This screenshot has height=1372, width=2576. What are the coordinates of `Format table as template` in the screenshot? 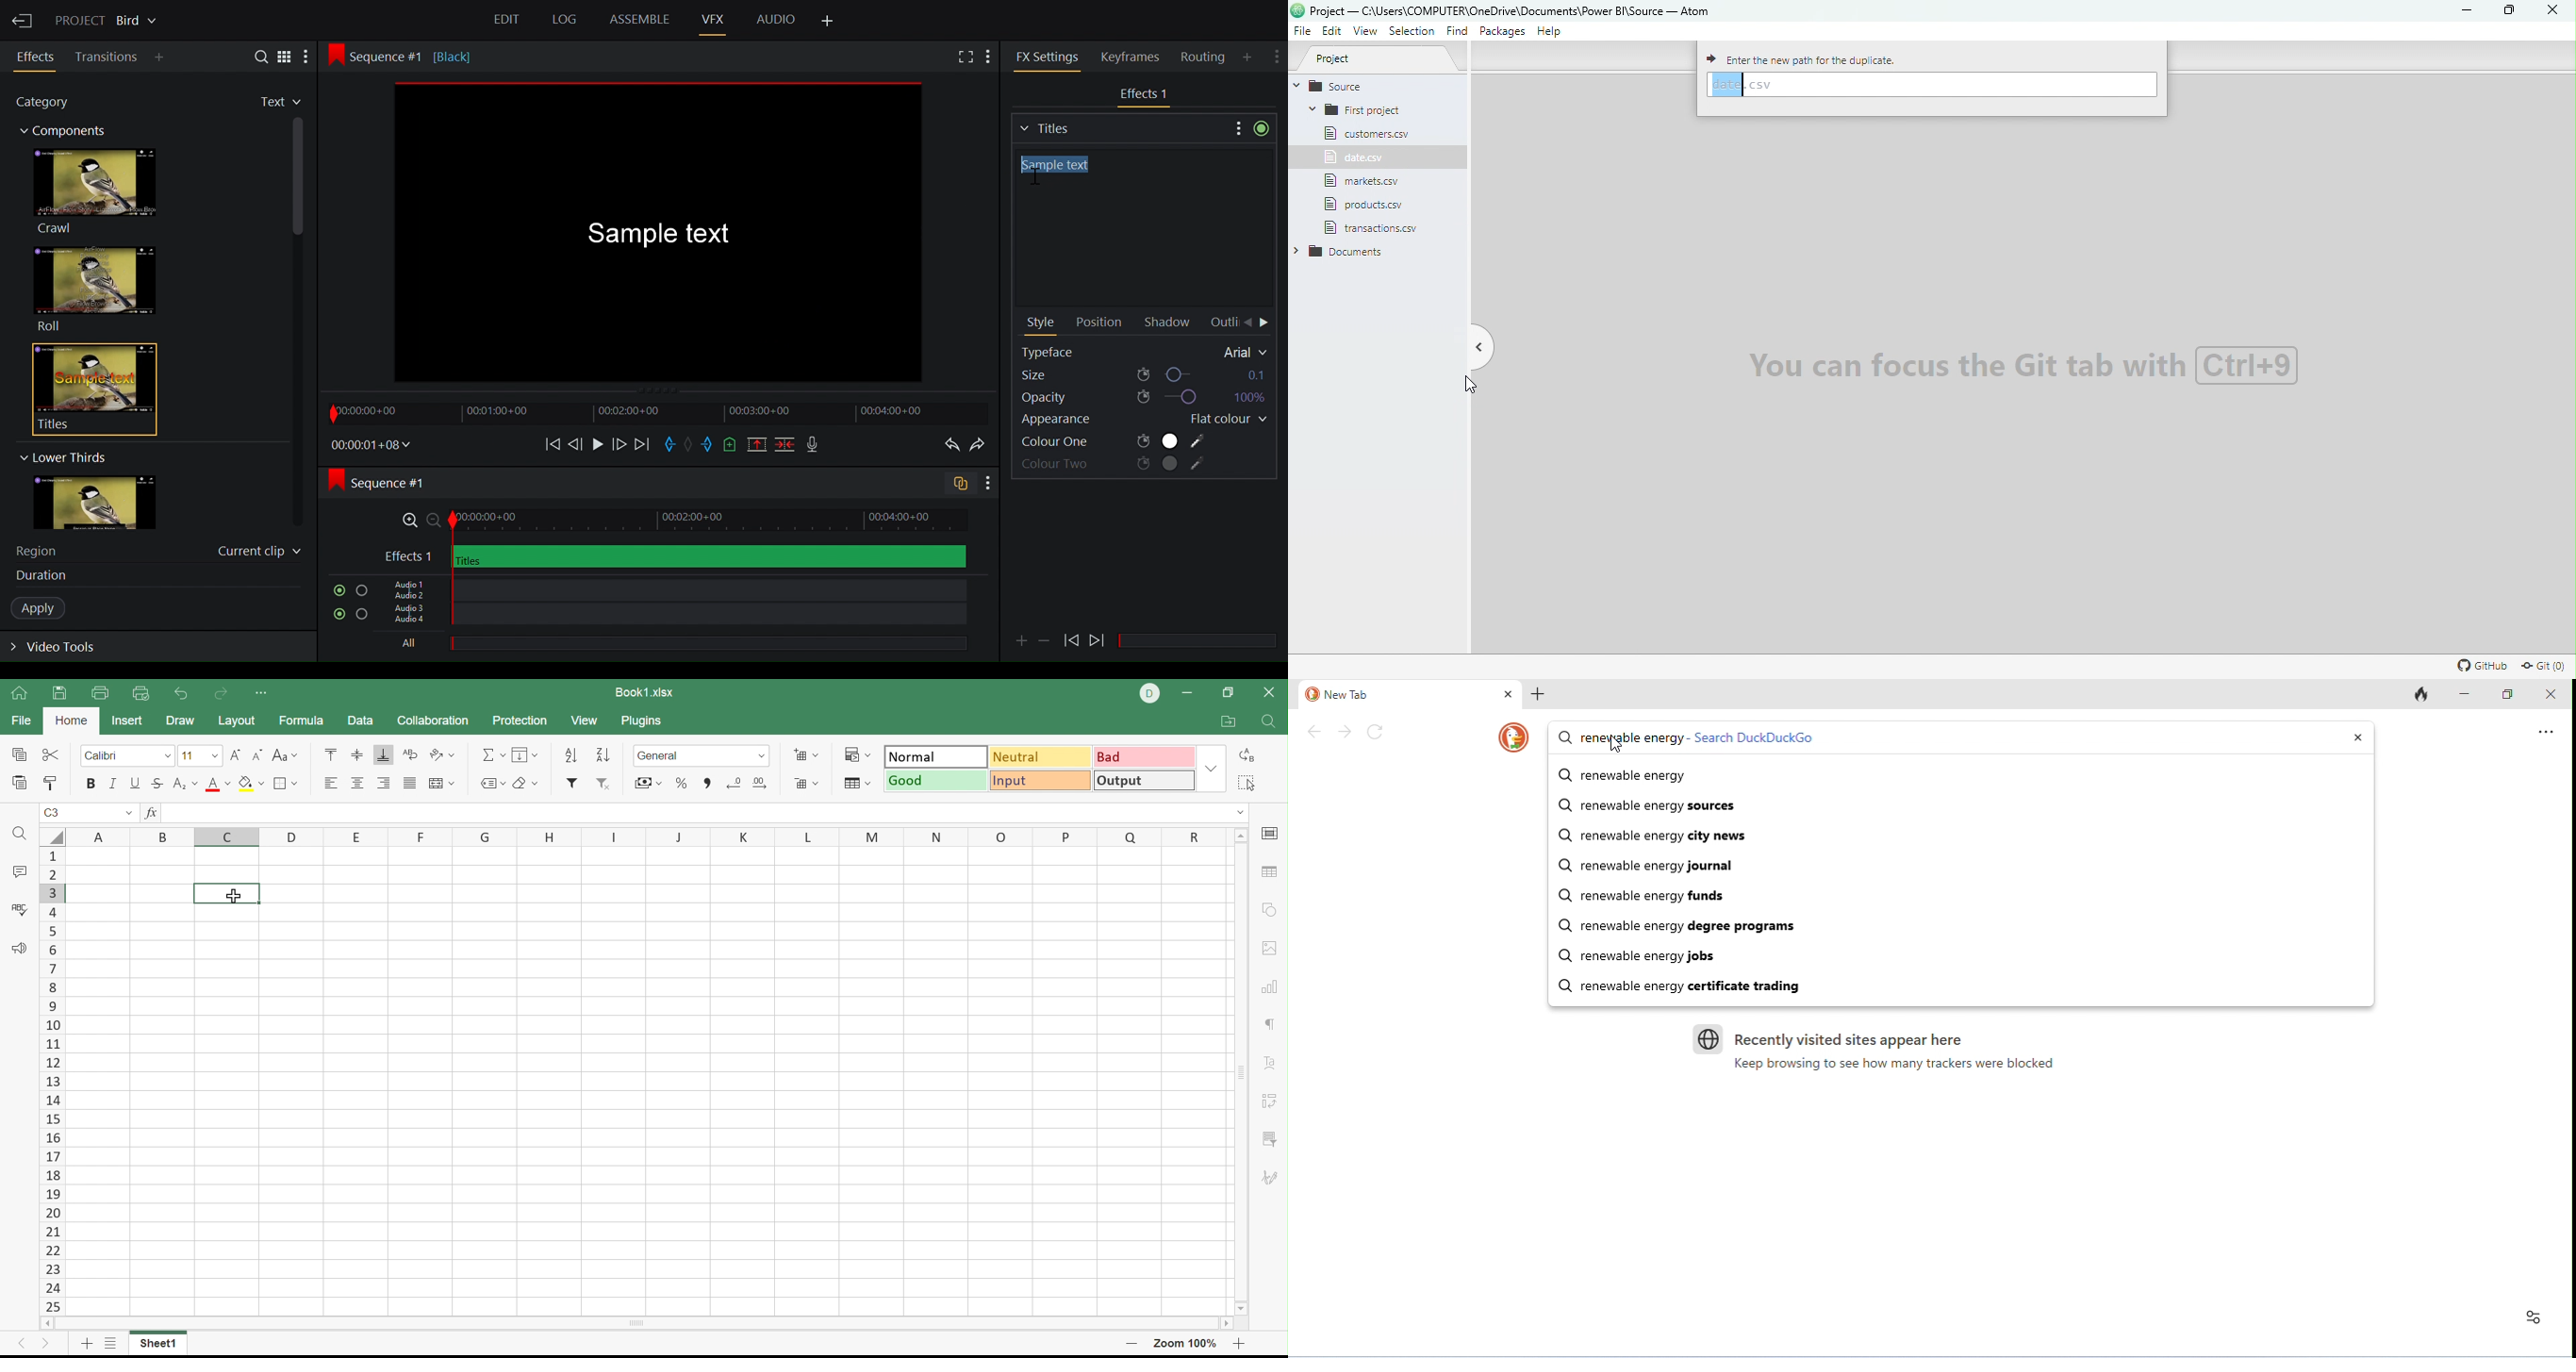 It's located at (855, 785).